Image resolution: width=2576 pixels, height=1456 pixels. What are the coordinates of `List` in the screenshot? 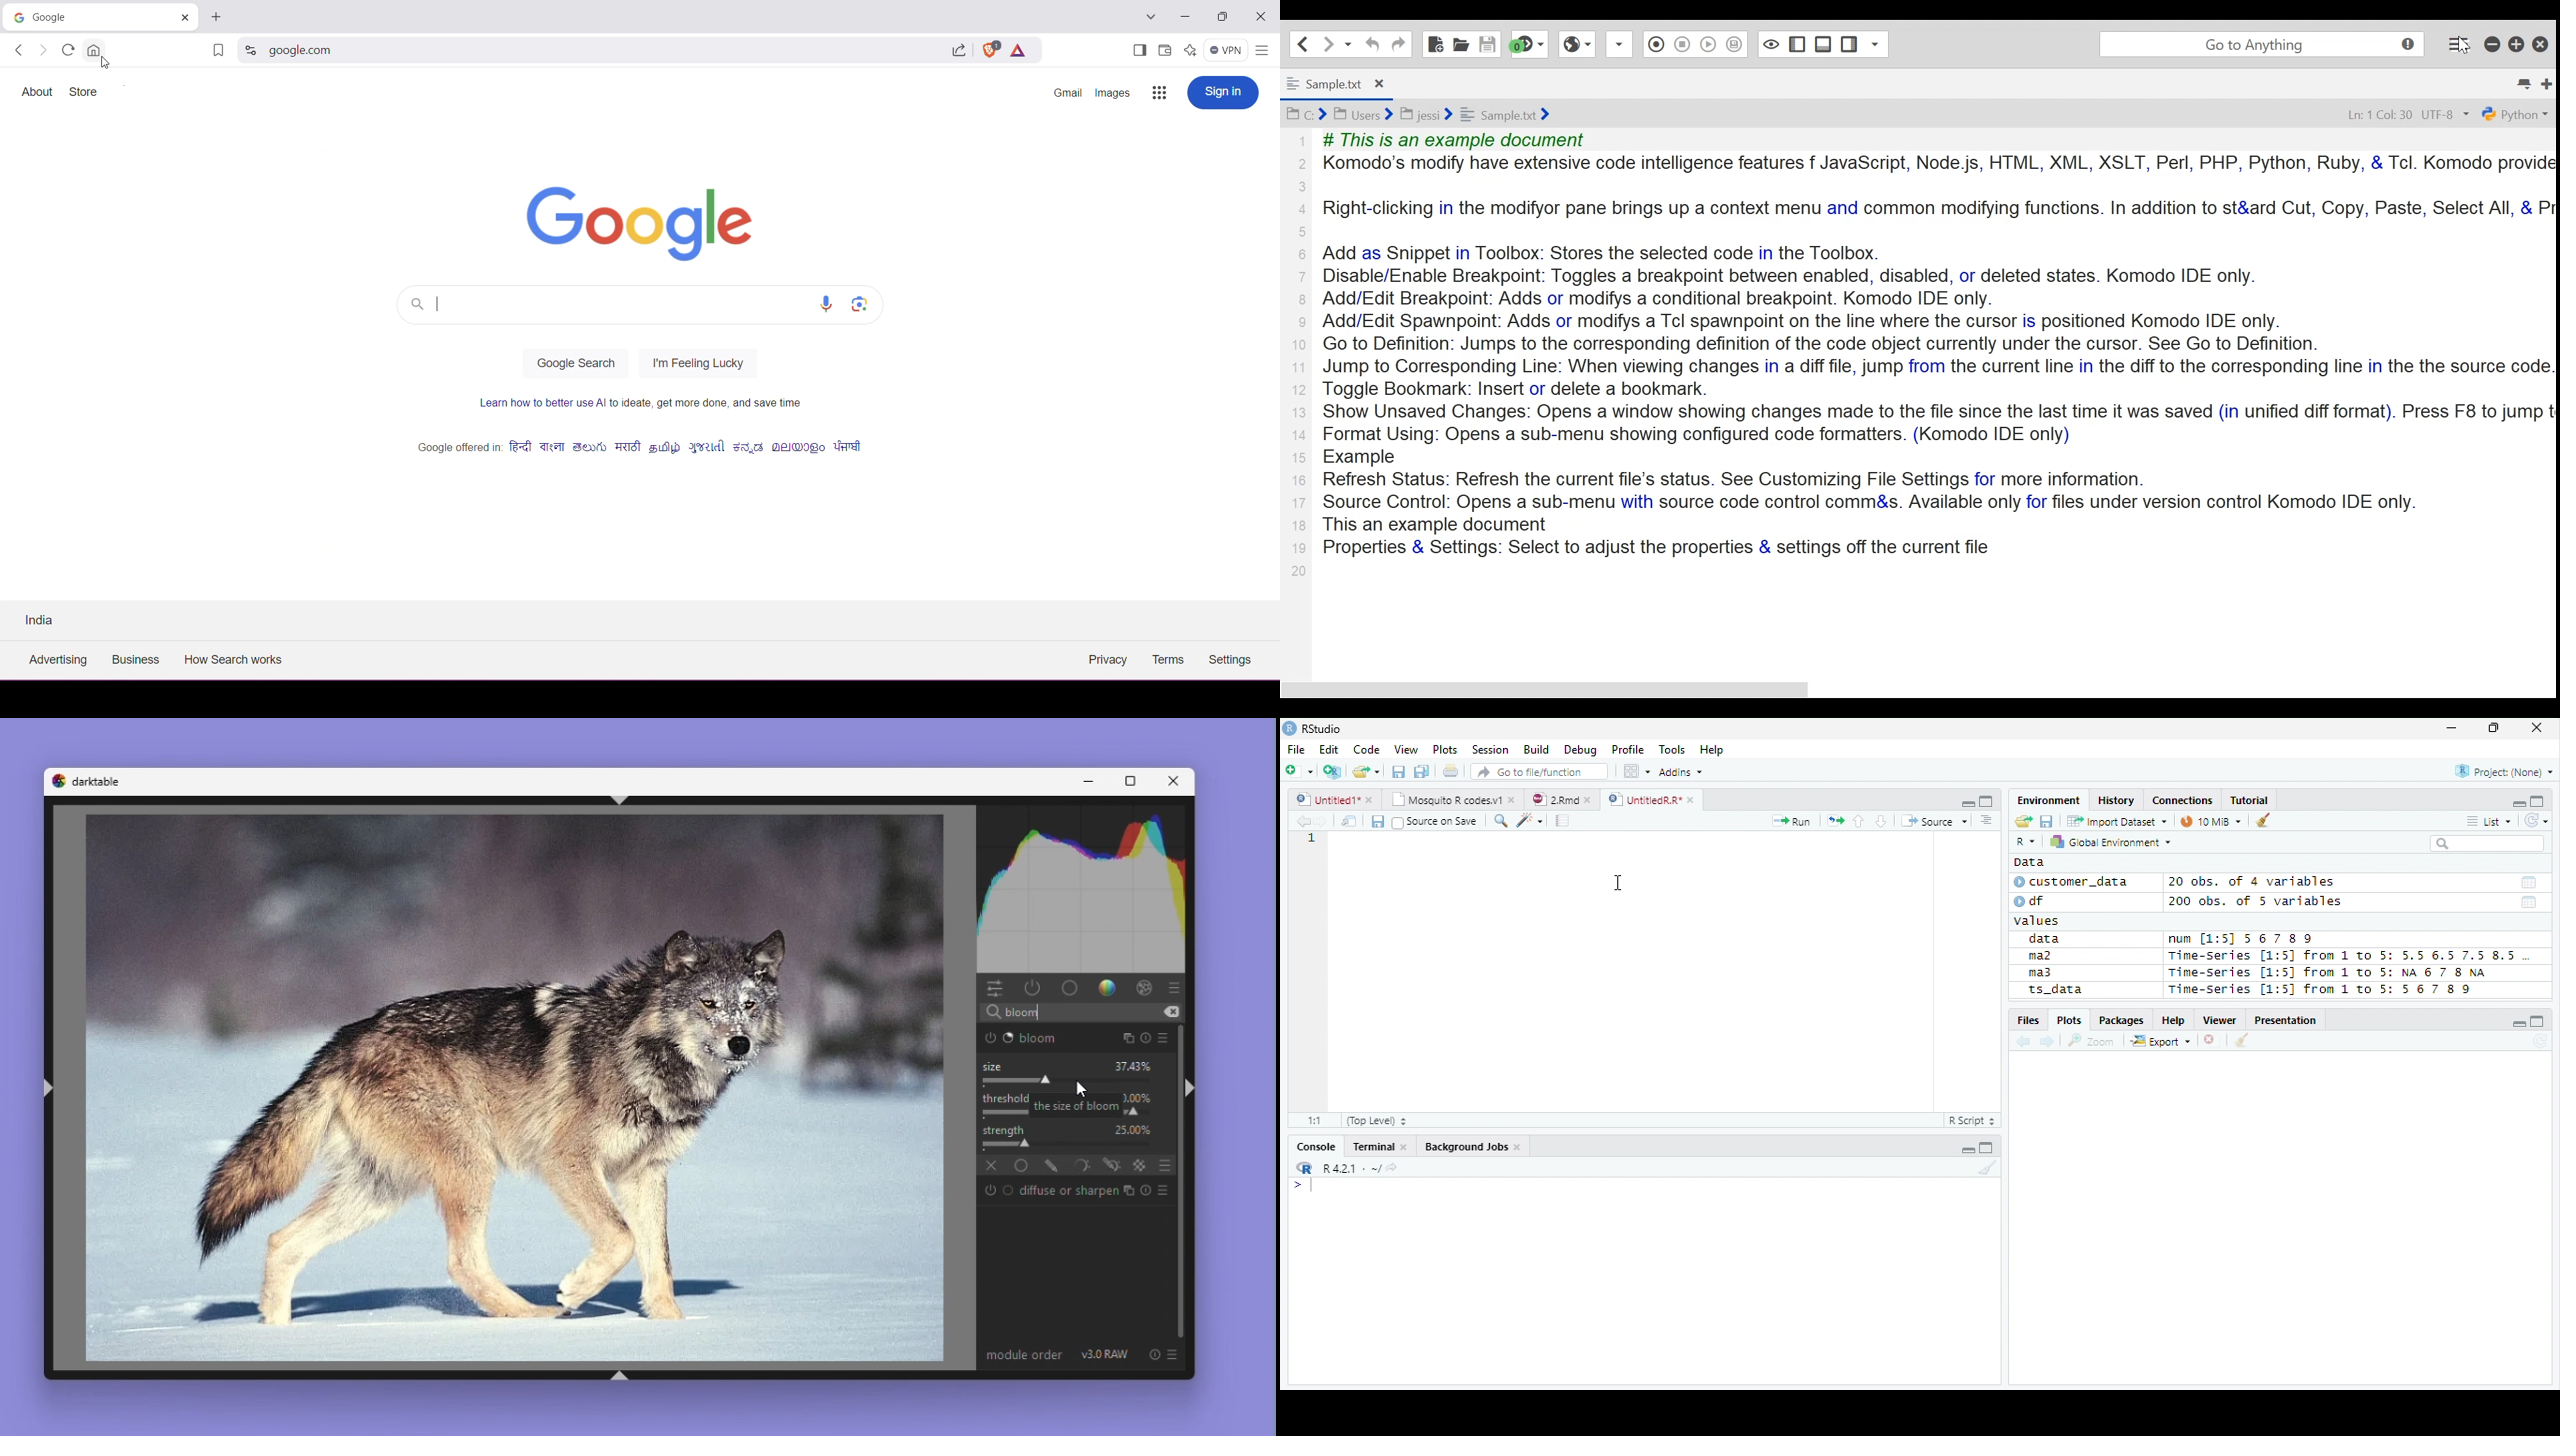 It's located at (2488, 822).